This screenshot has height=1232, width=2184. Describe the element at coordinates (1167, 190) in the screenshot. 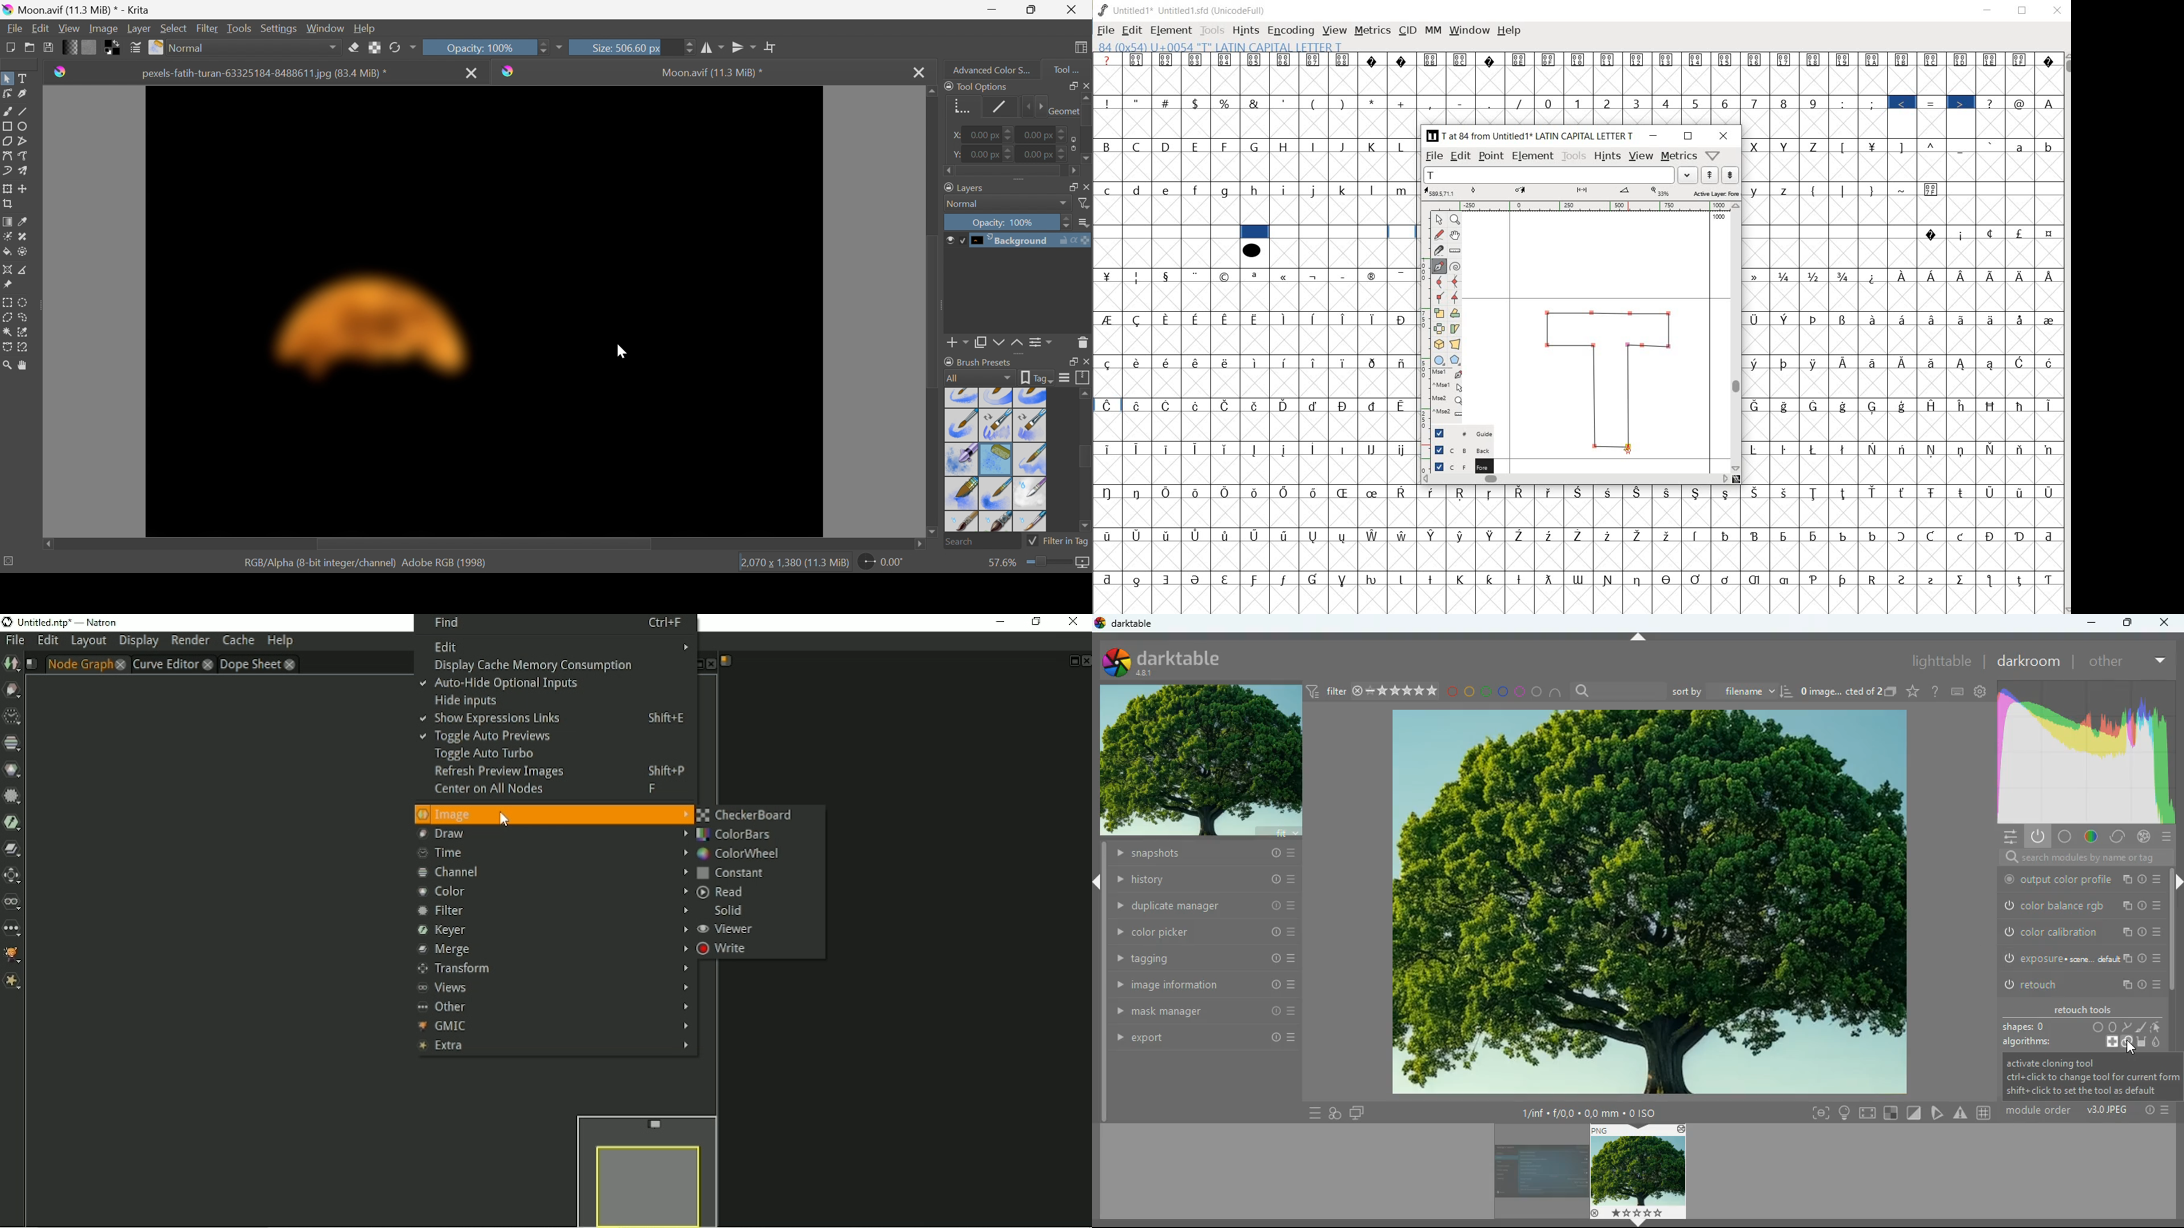

I see `e` at that location.